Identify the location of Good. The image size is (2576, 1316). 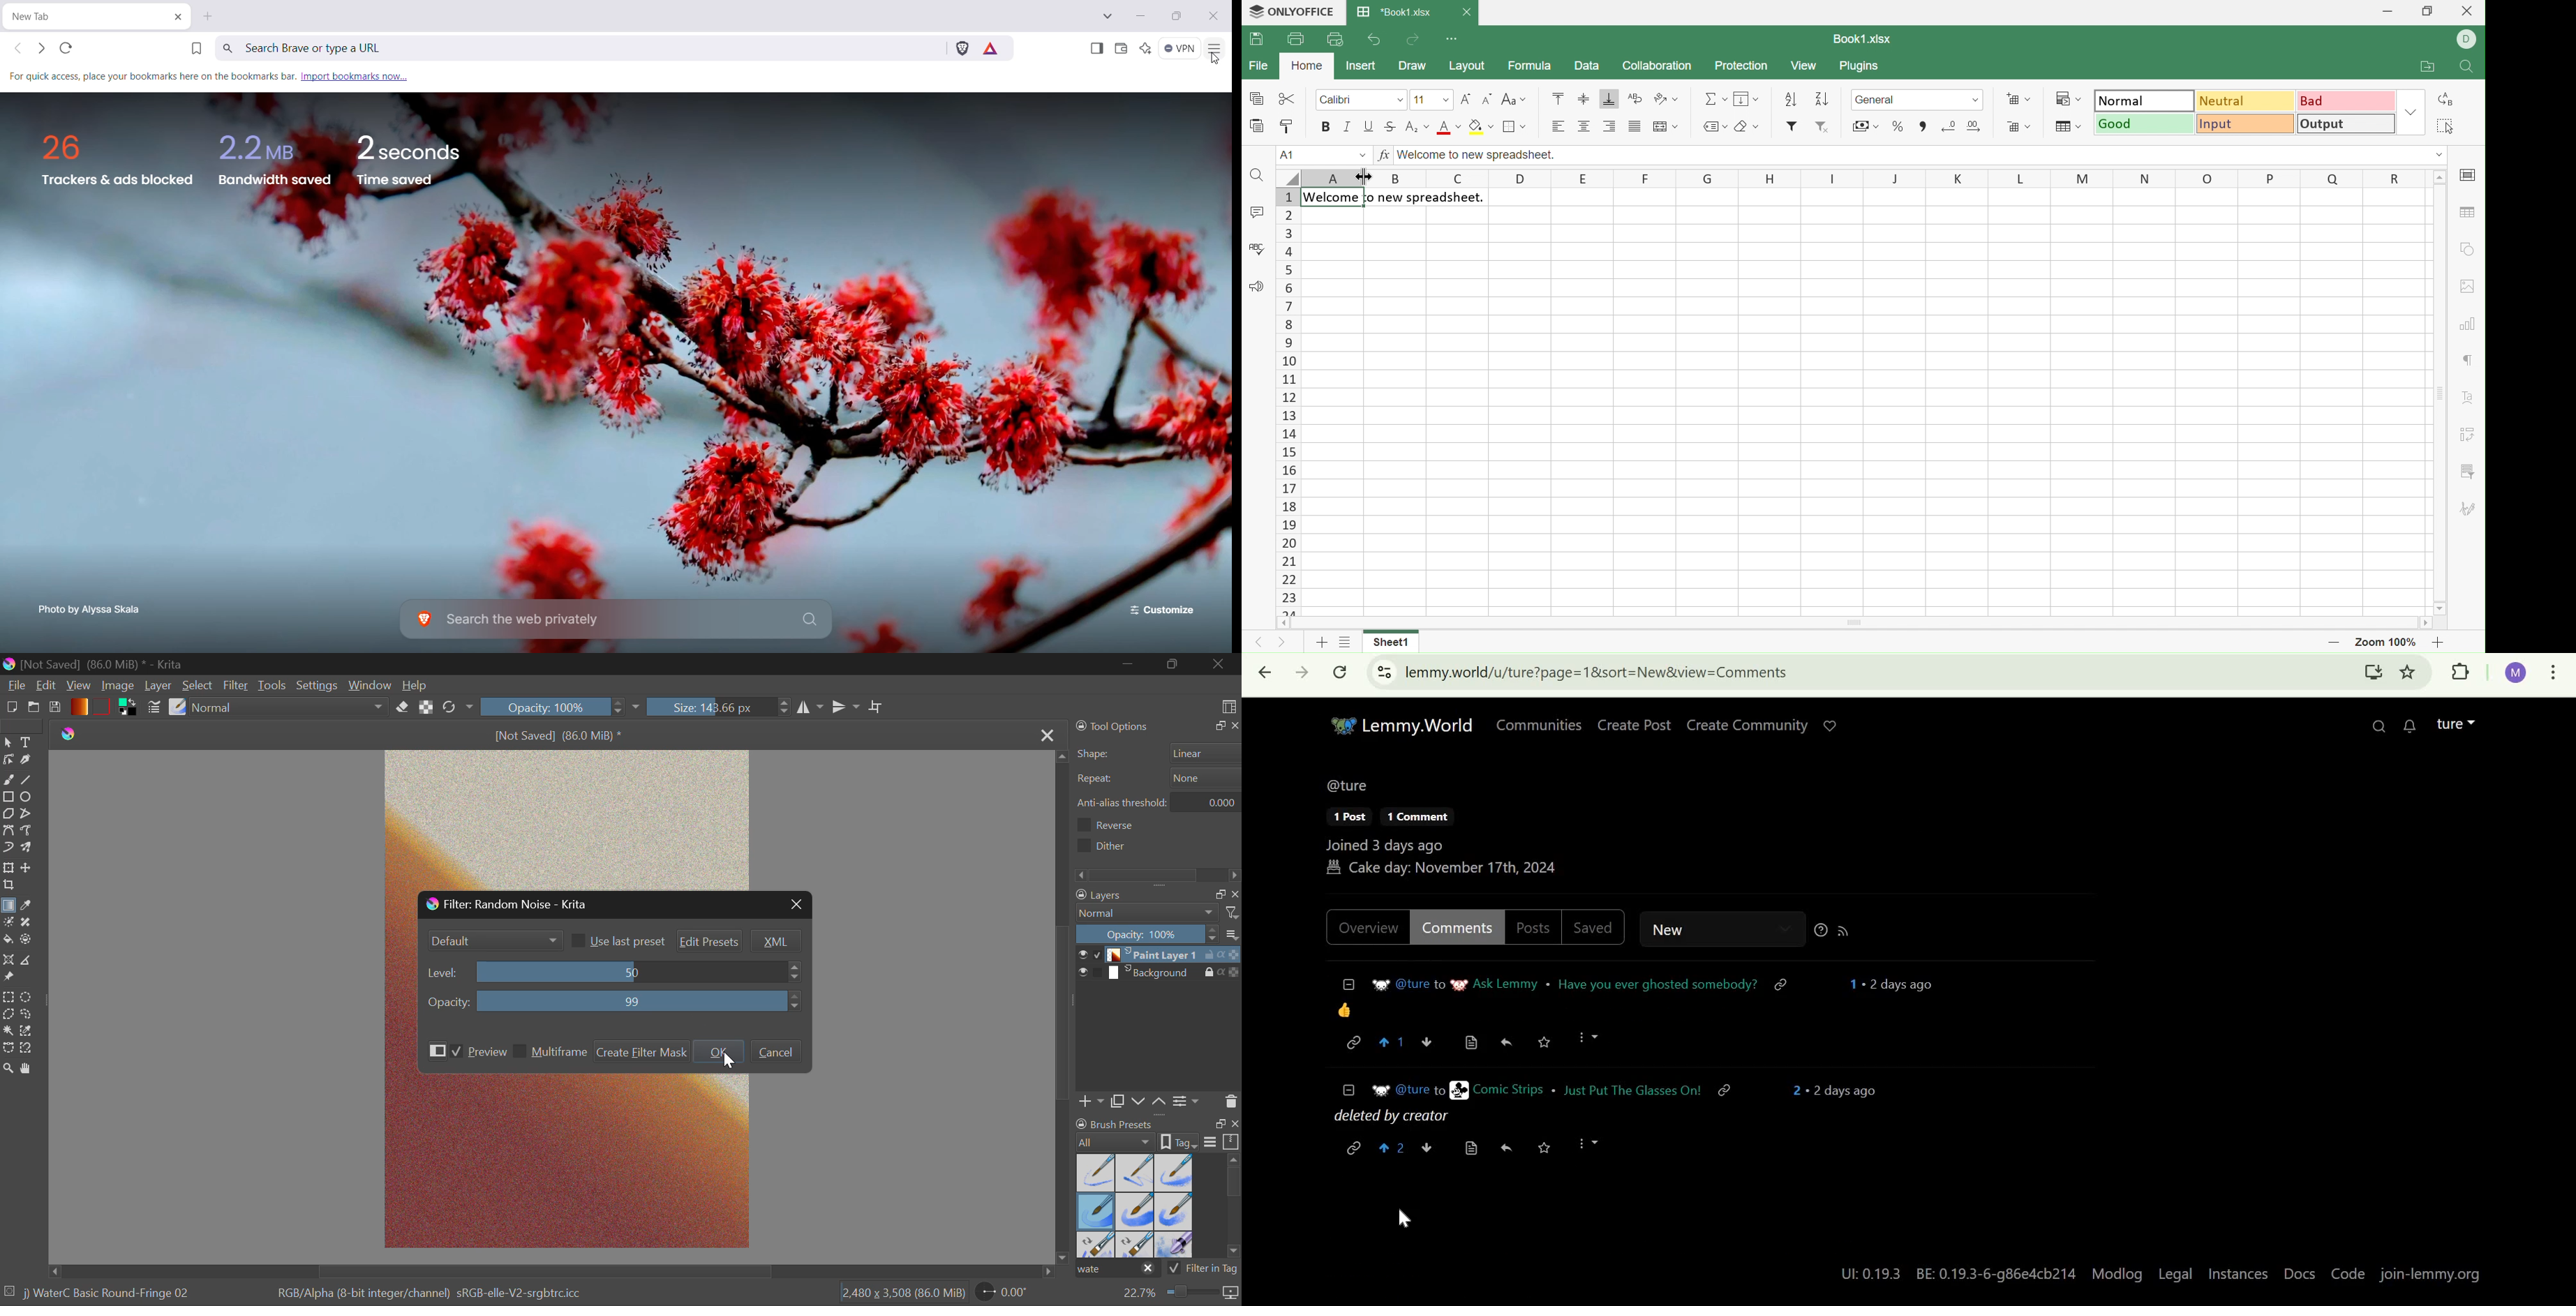
(2145, 124).